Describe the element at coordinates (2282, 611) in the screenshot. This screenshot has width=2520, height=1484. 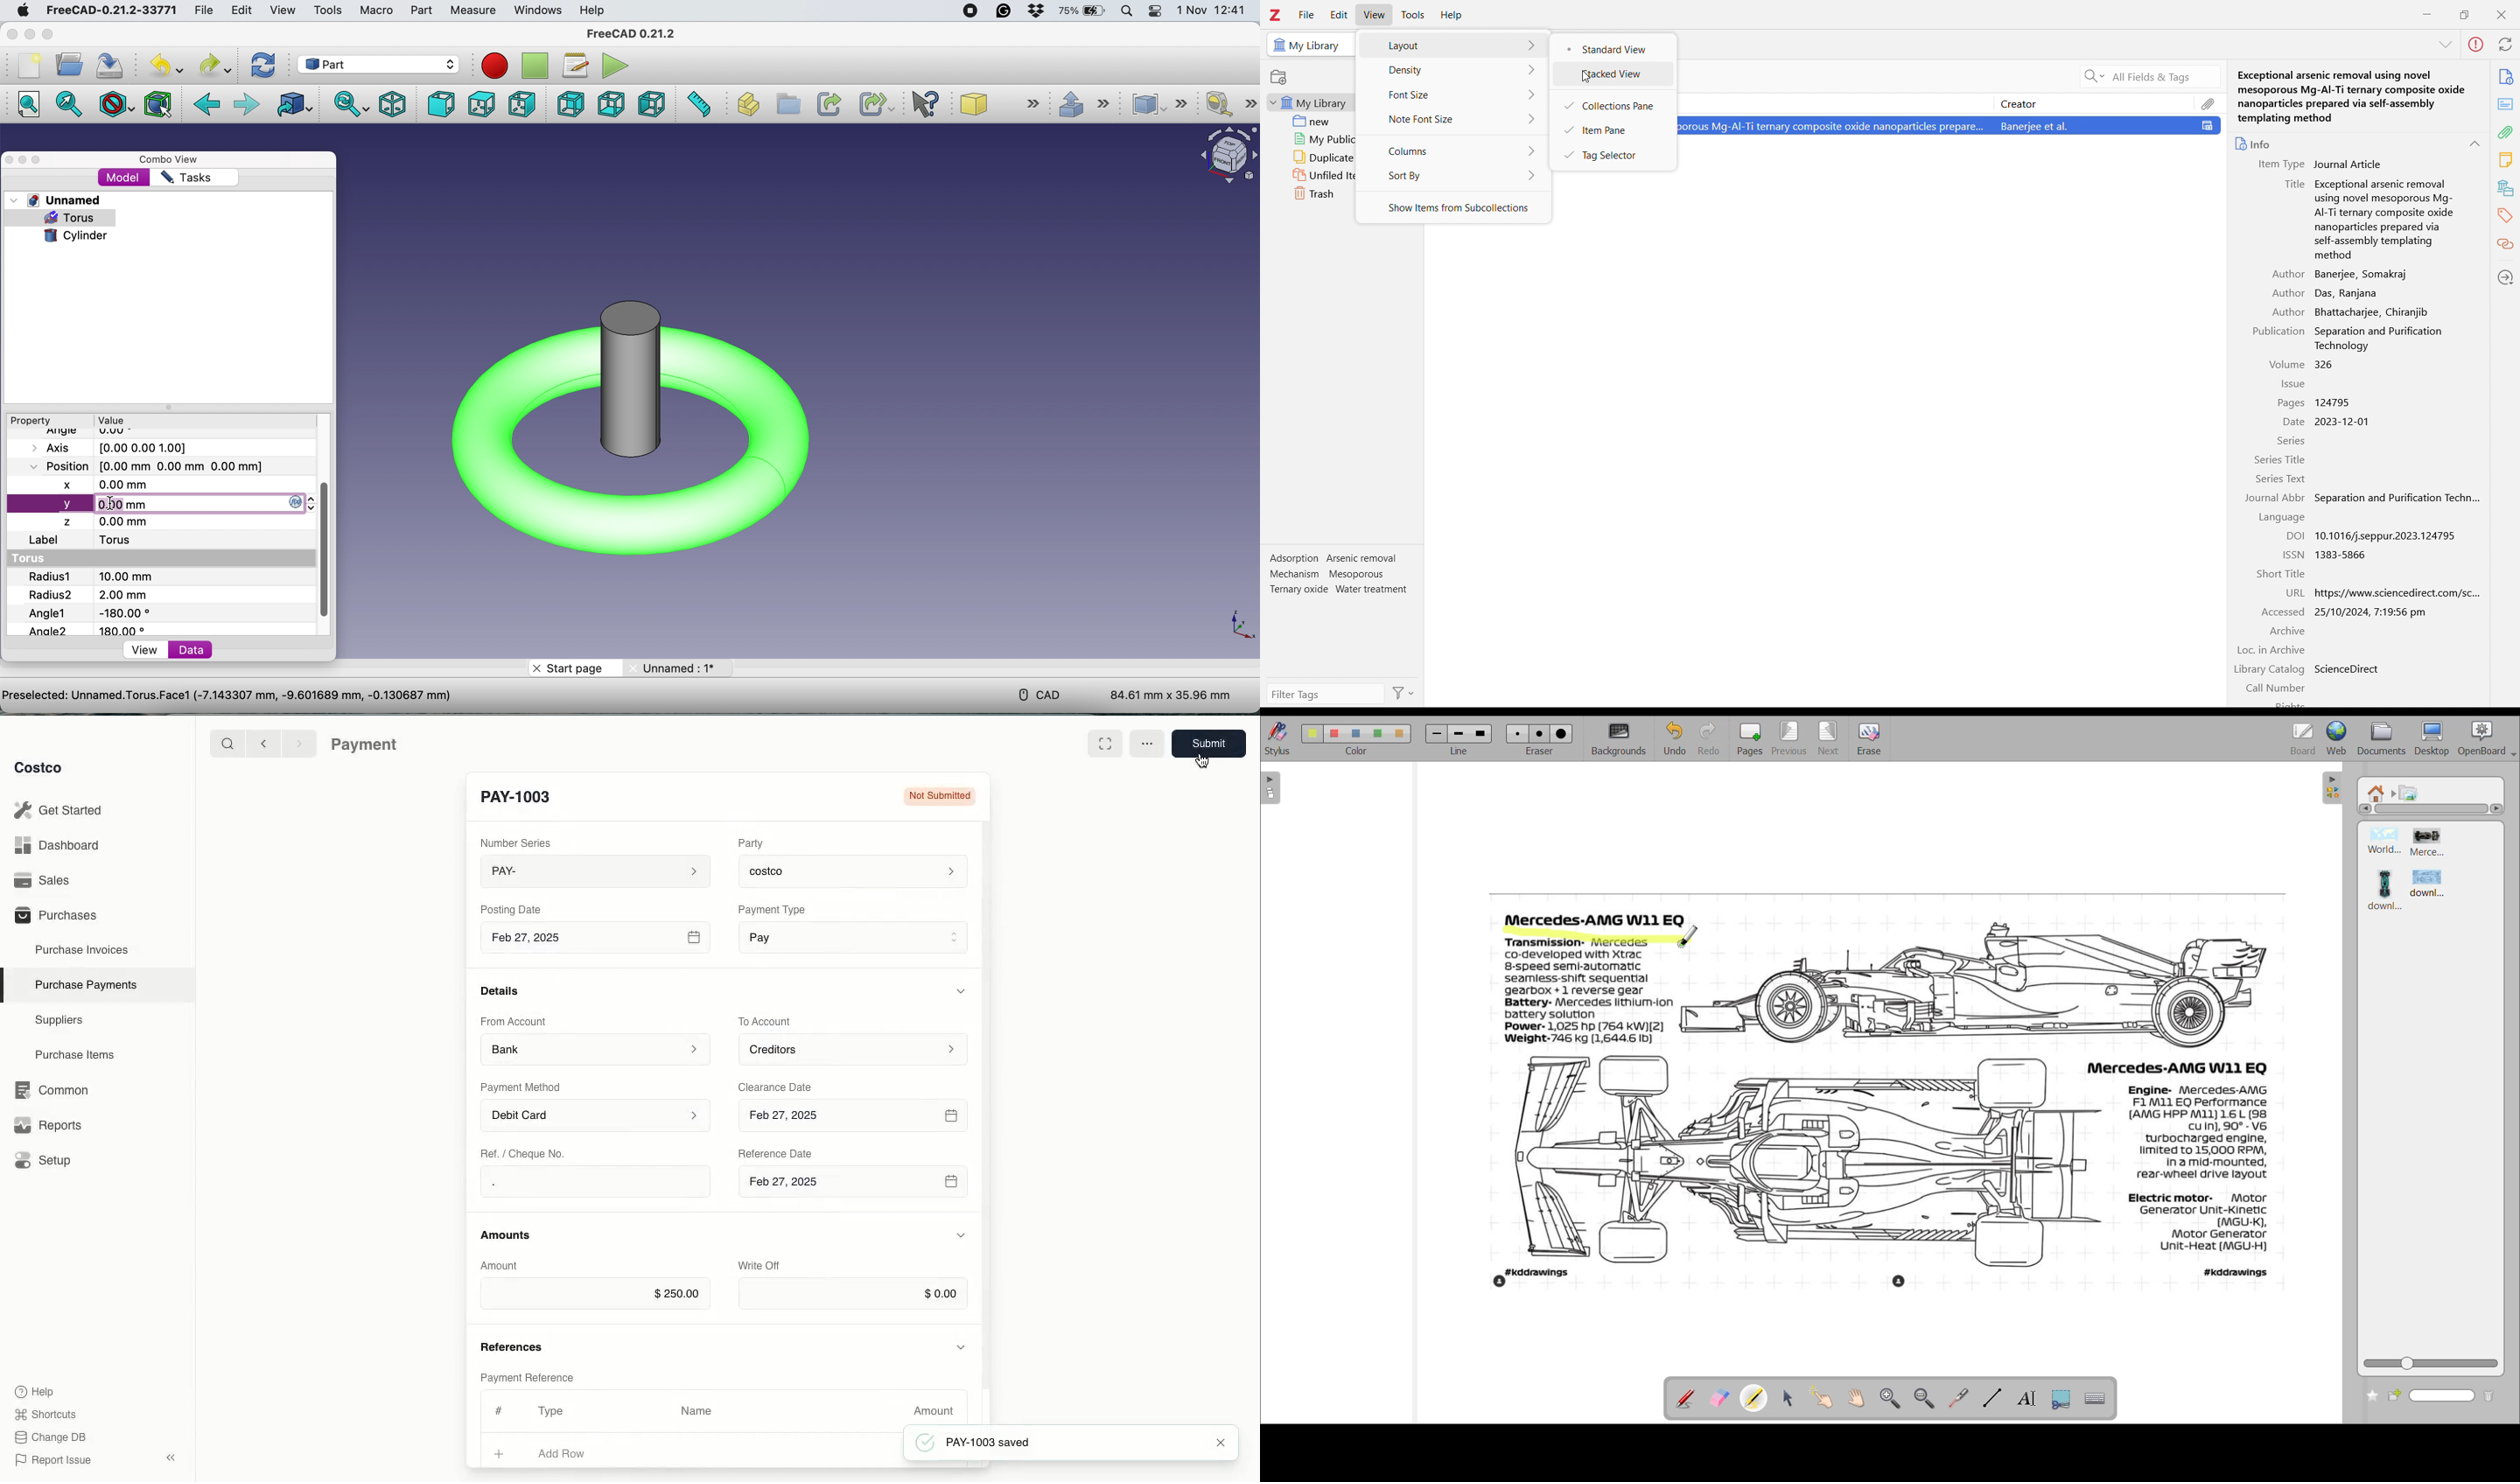
I see `Accessed` at that location.